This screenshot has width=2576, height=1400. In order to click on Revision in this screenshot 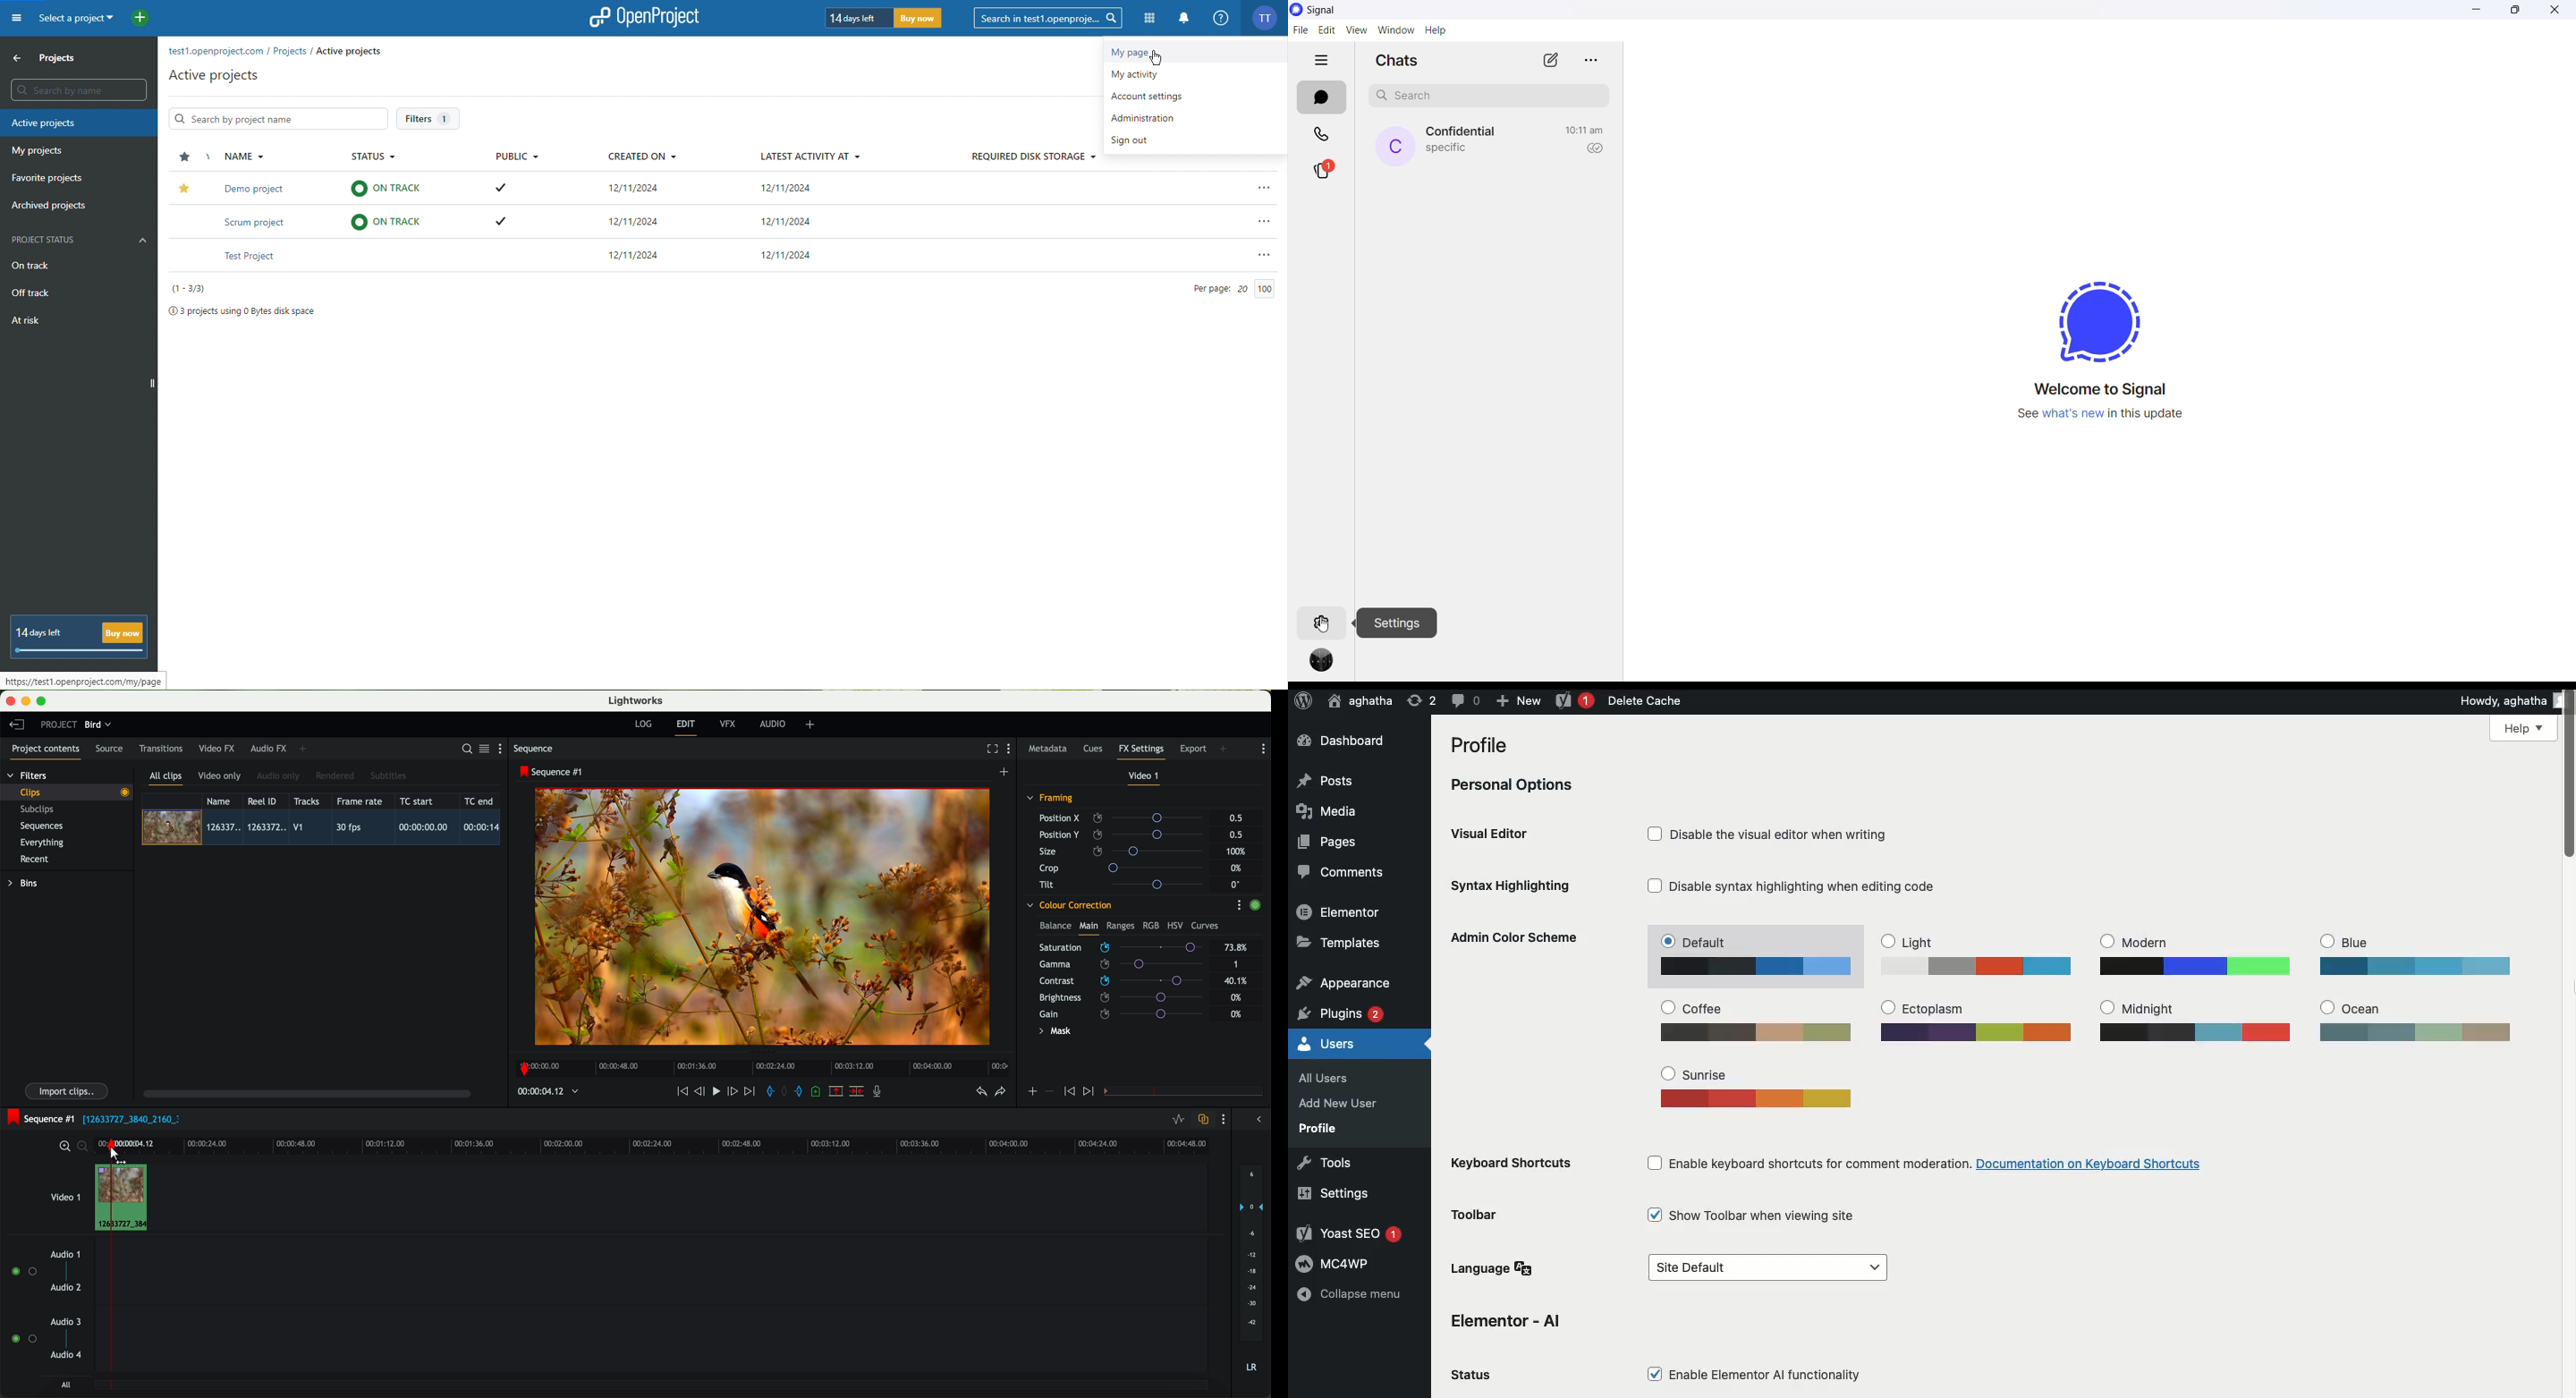, I will do `click(1422, 699)`.